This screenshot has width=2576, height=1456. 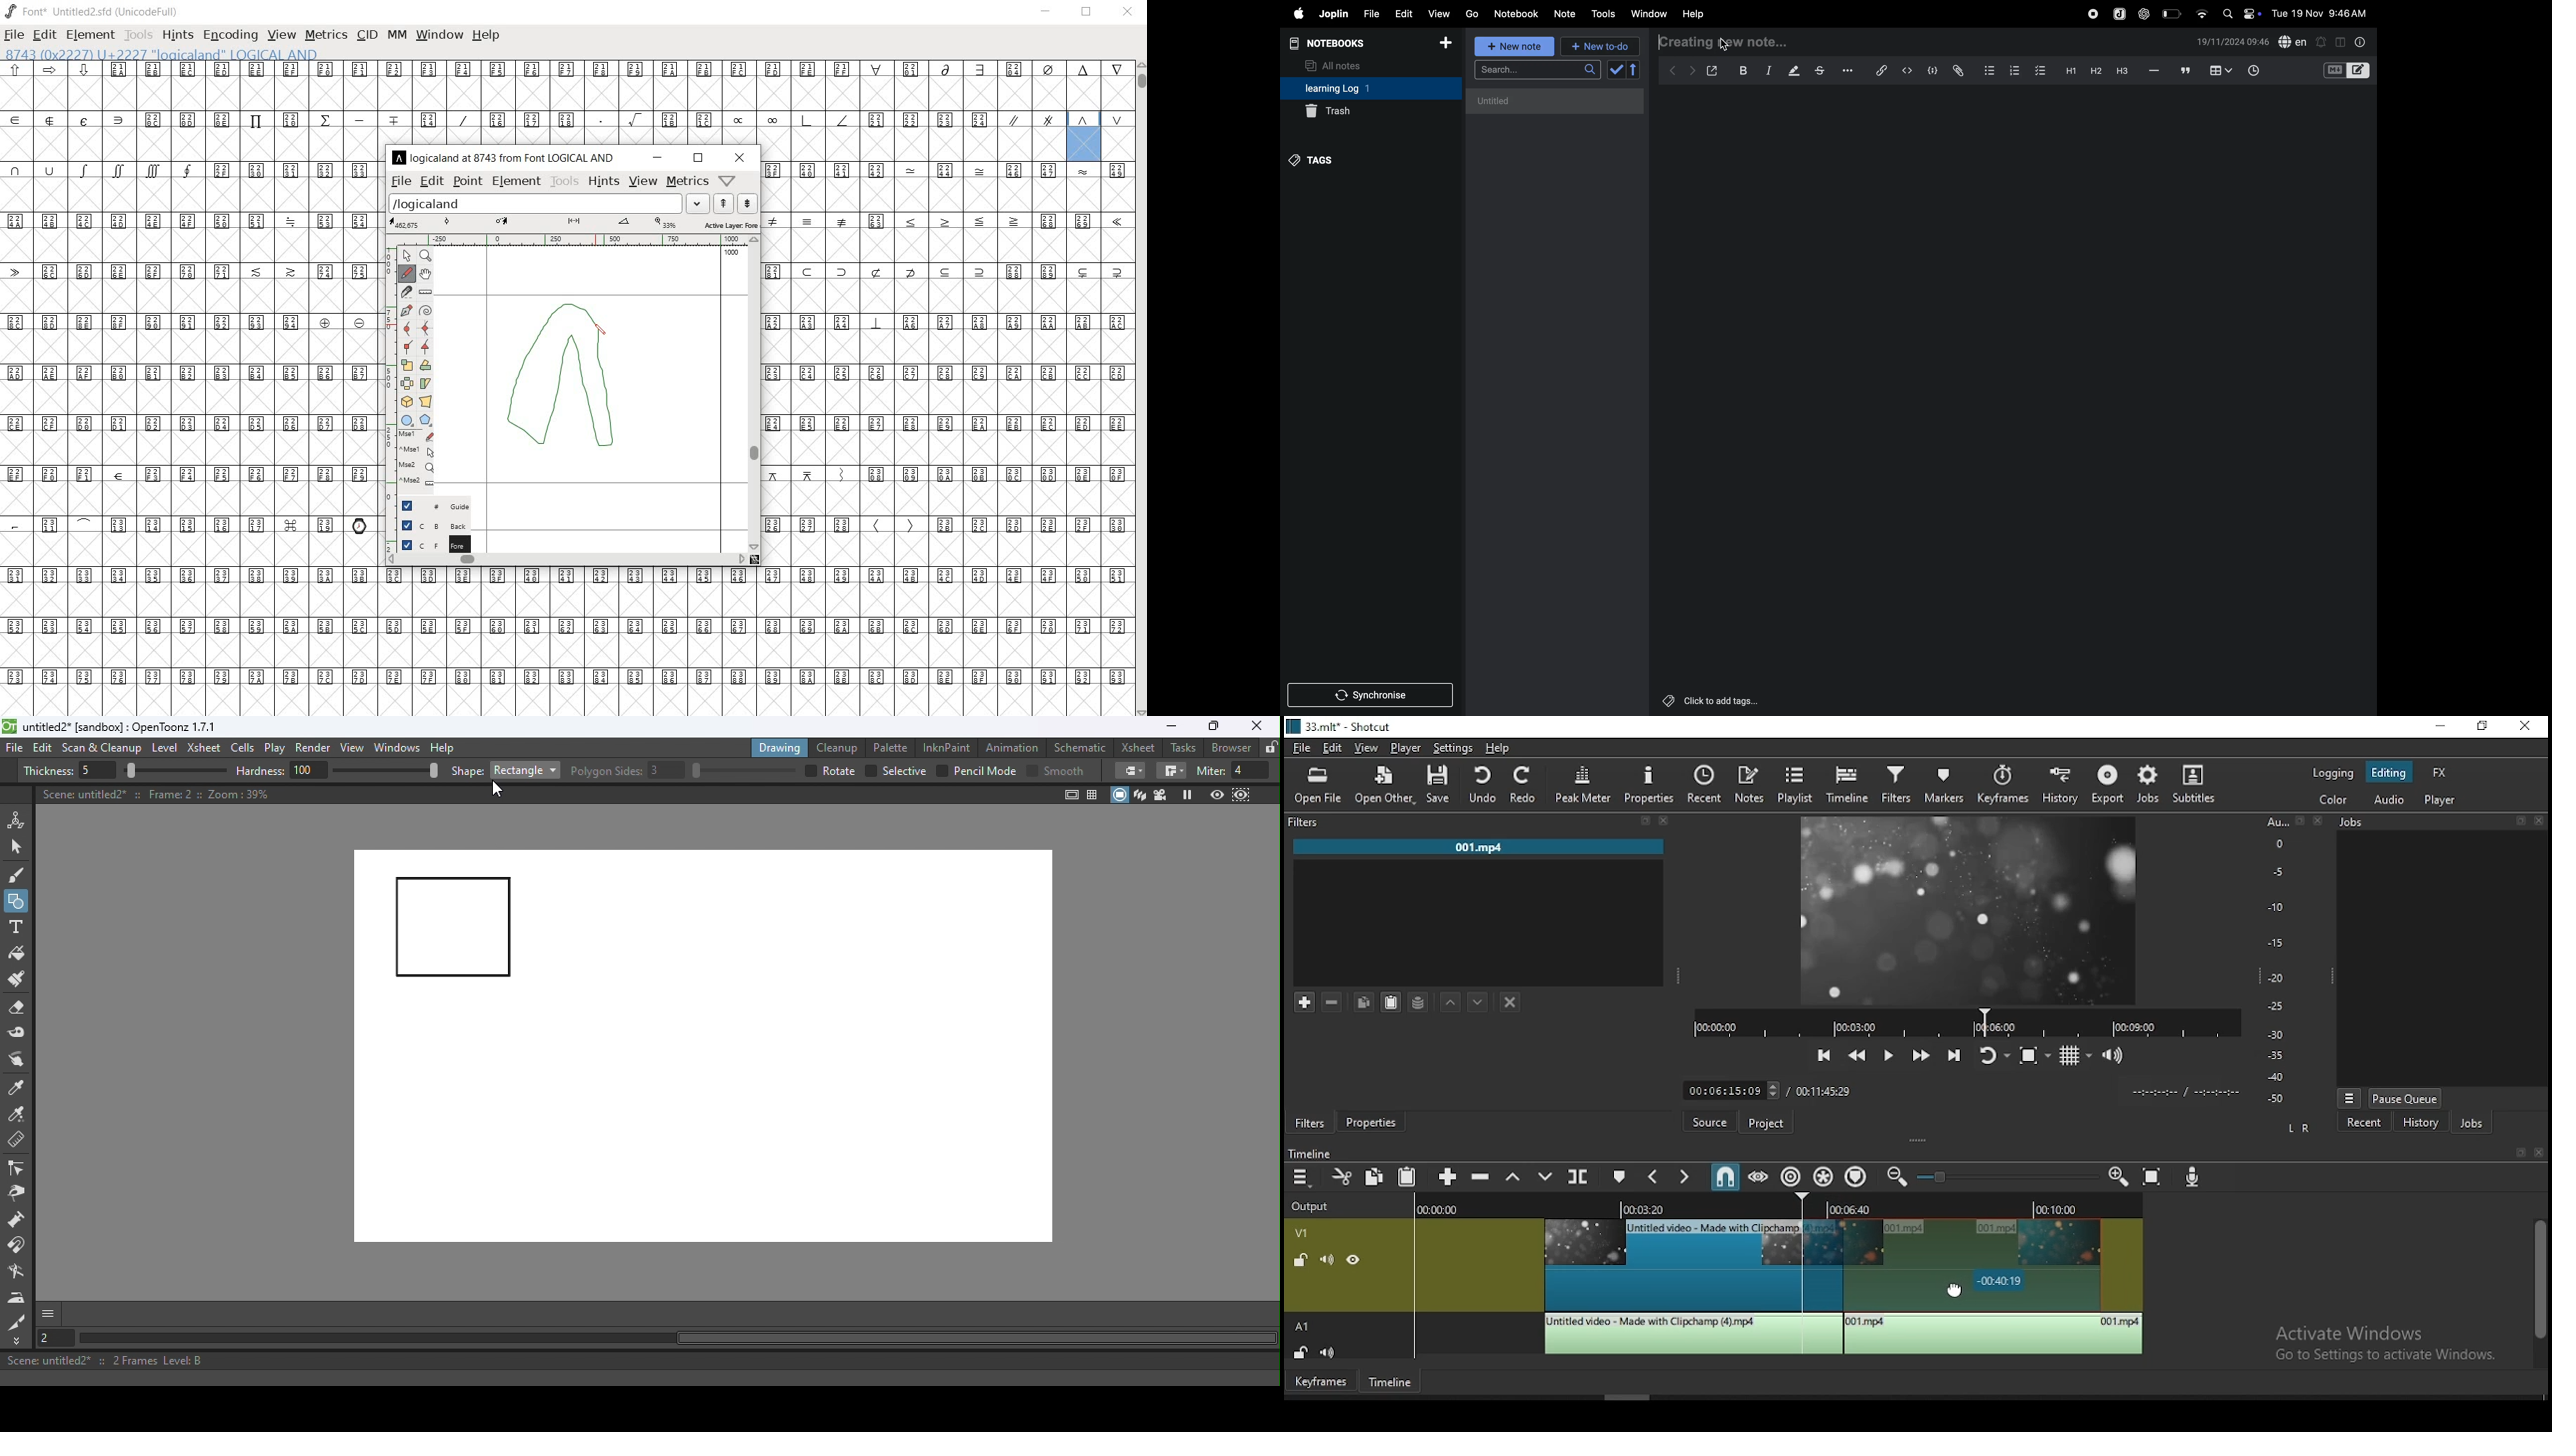 I want to click on timeline, so click(x=1390, y=1383).